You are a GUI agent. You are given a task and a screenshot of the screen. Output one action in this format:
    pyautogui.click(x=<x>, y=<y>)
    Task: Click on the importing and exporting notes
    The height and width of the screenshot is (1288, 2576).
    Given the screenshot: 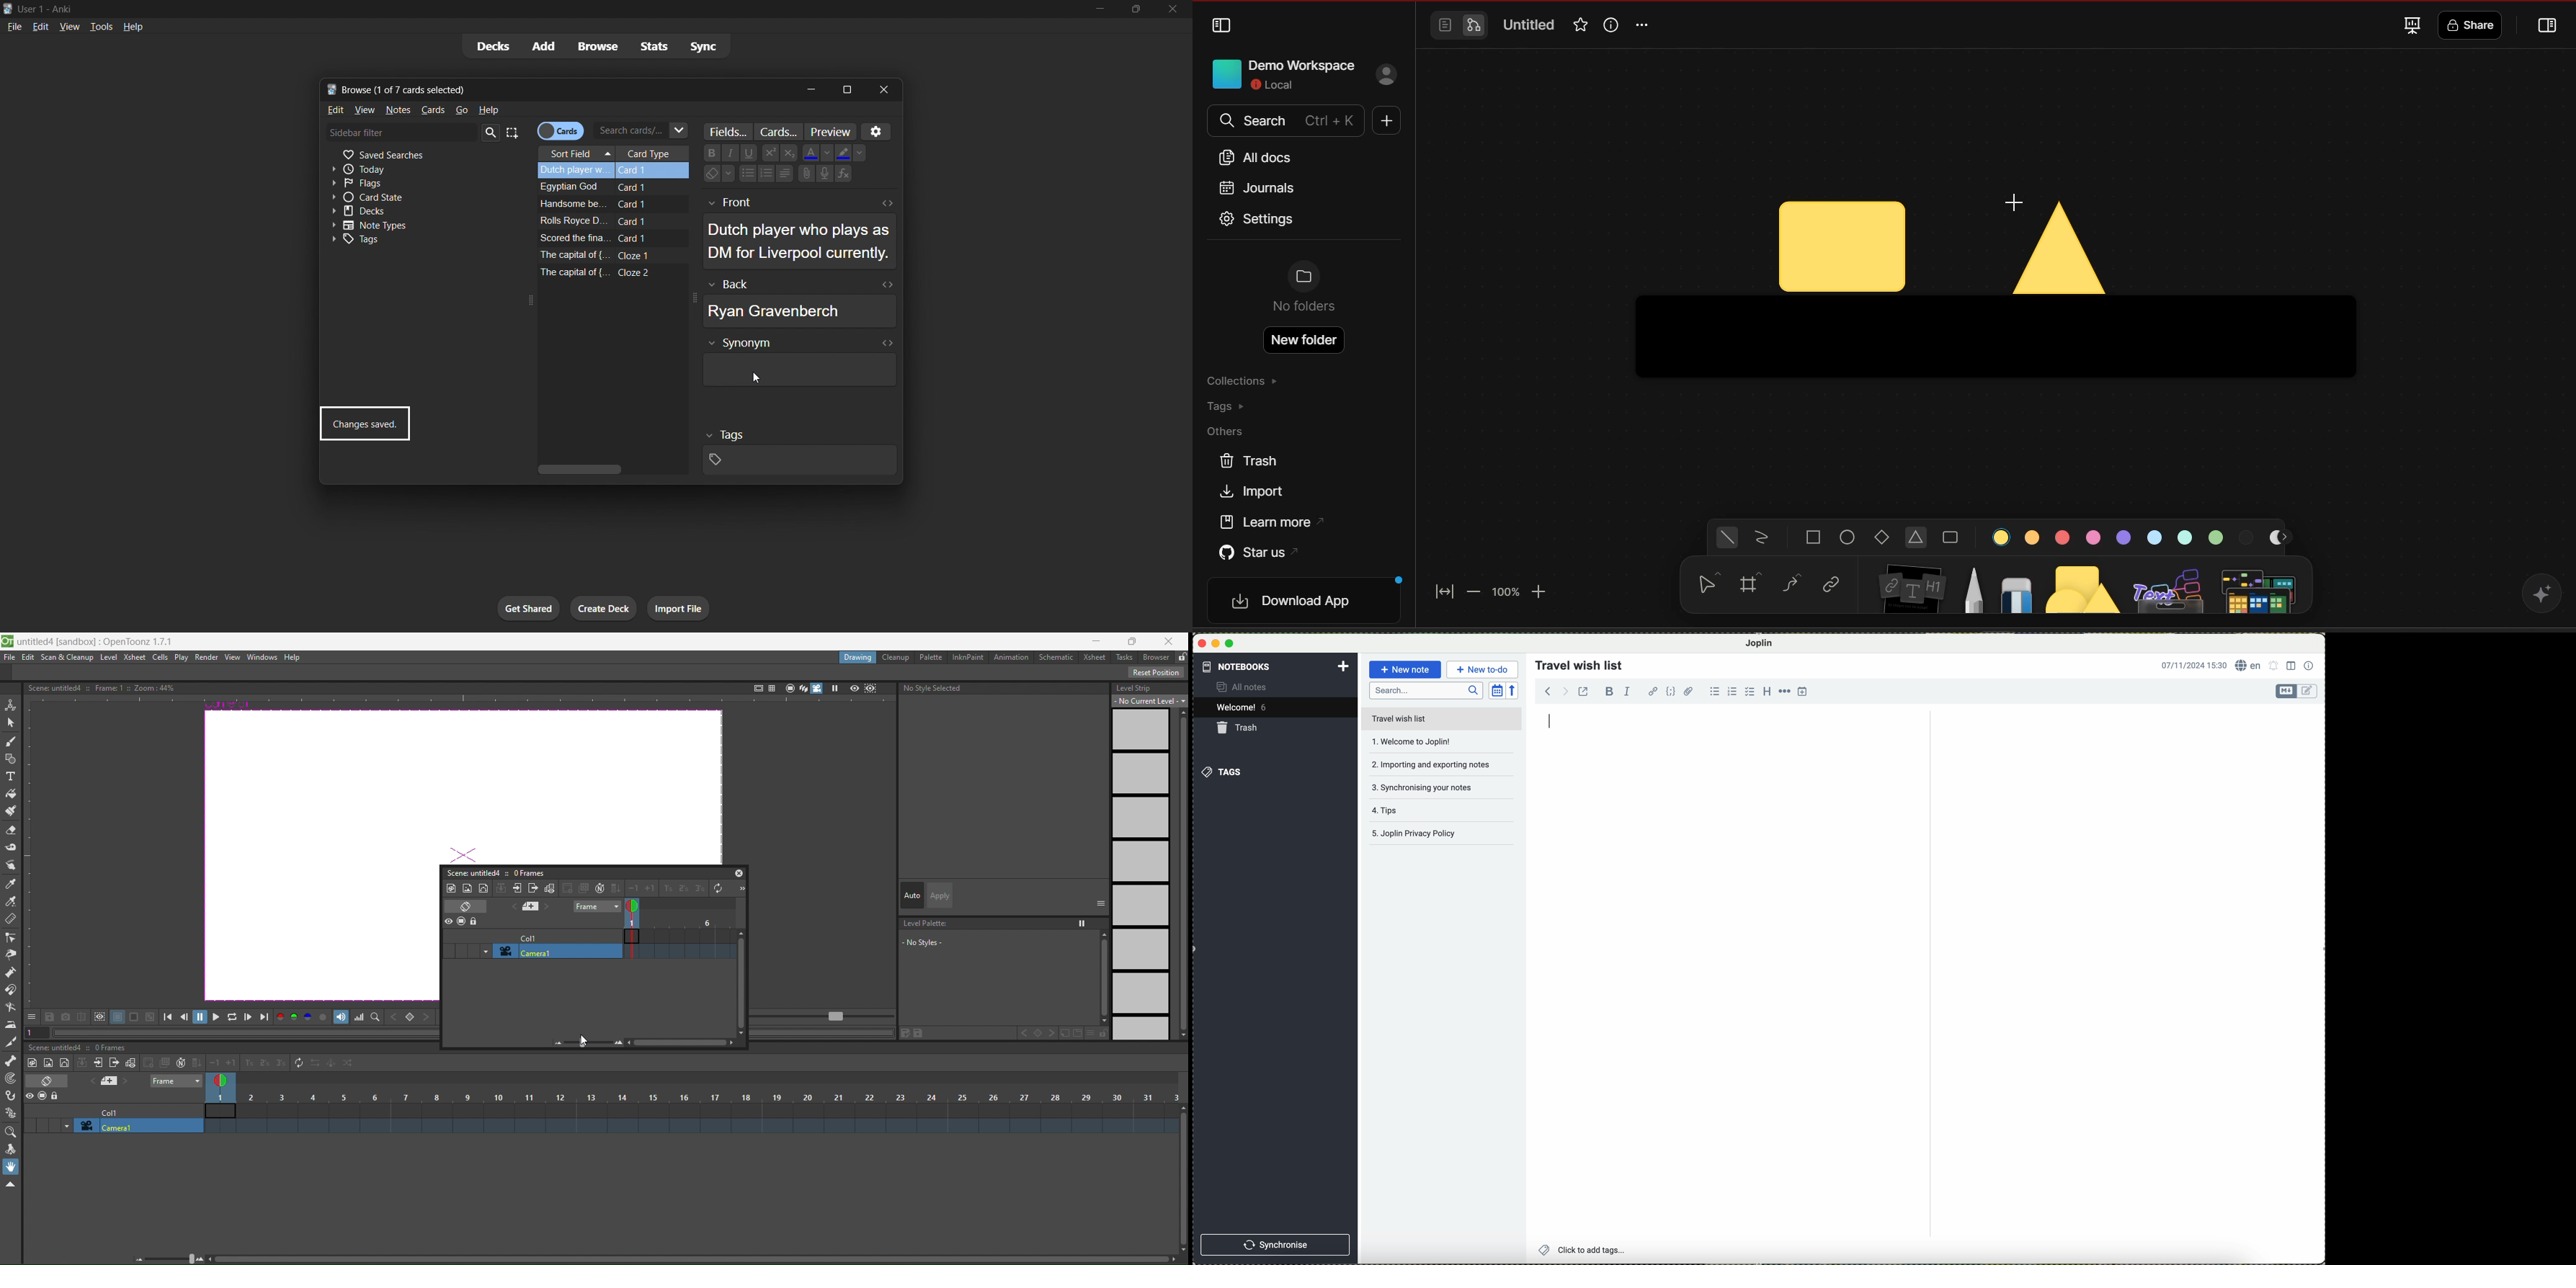 What is the action you would take?
    pyautogui.click(x=1430, y=764)
    